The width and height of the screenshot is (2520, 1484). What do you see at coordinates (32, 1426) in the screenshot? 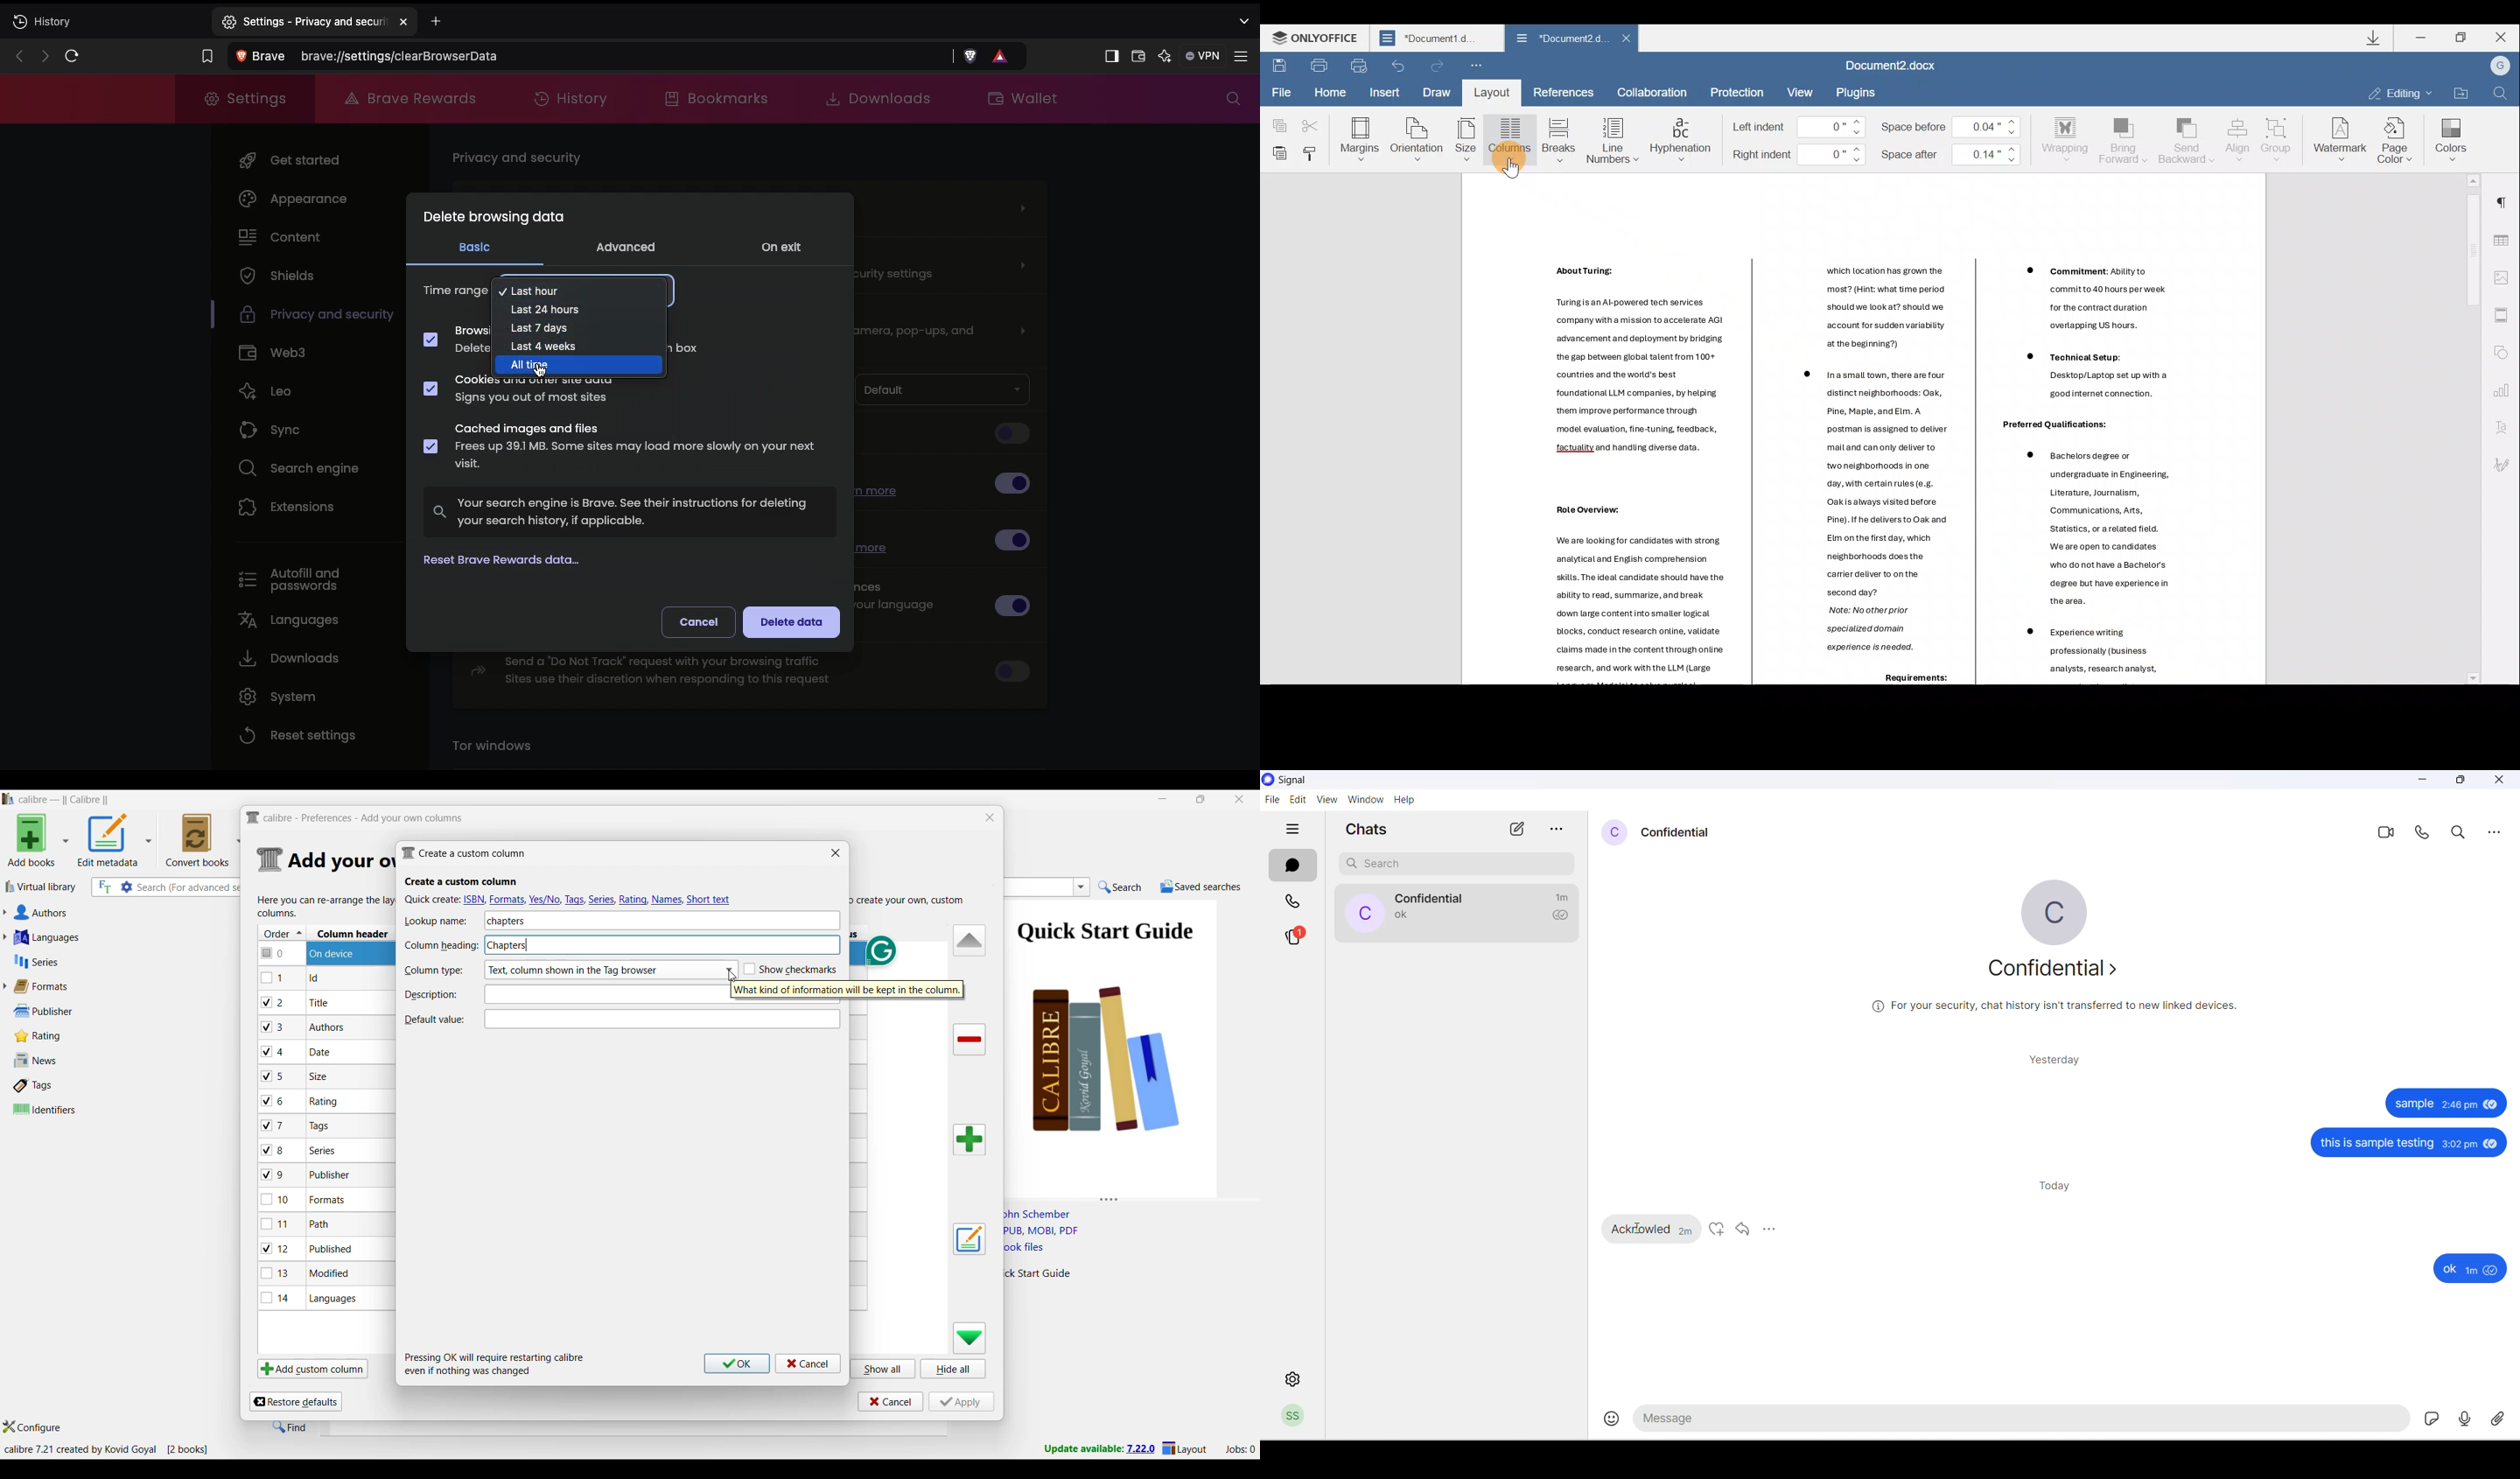
I see `Configure` at bounding box center [32, 1426].